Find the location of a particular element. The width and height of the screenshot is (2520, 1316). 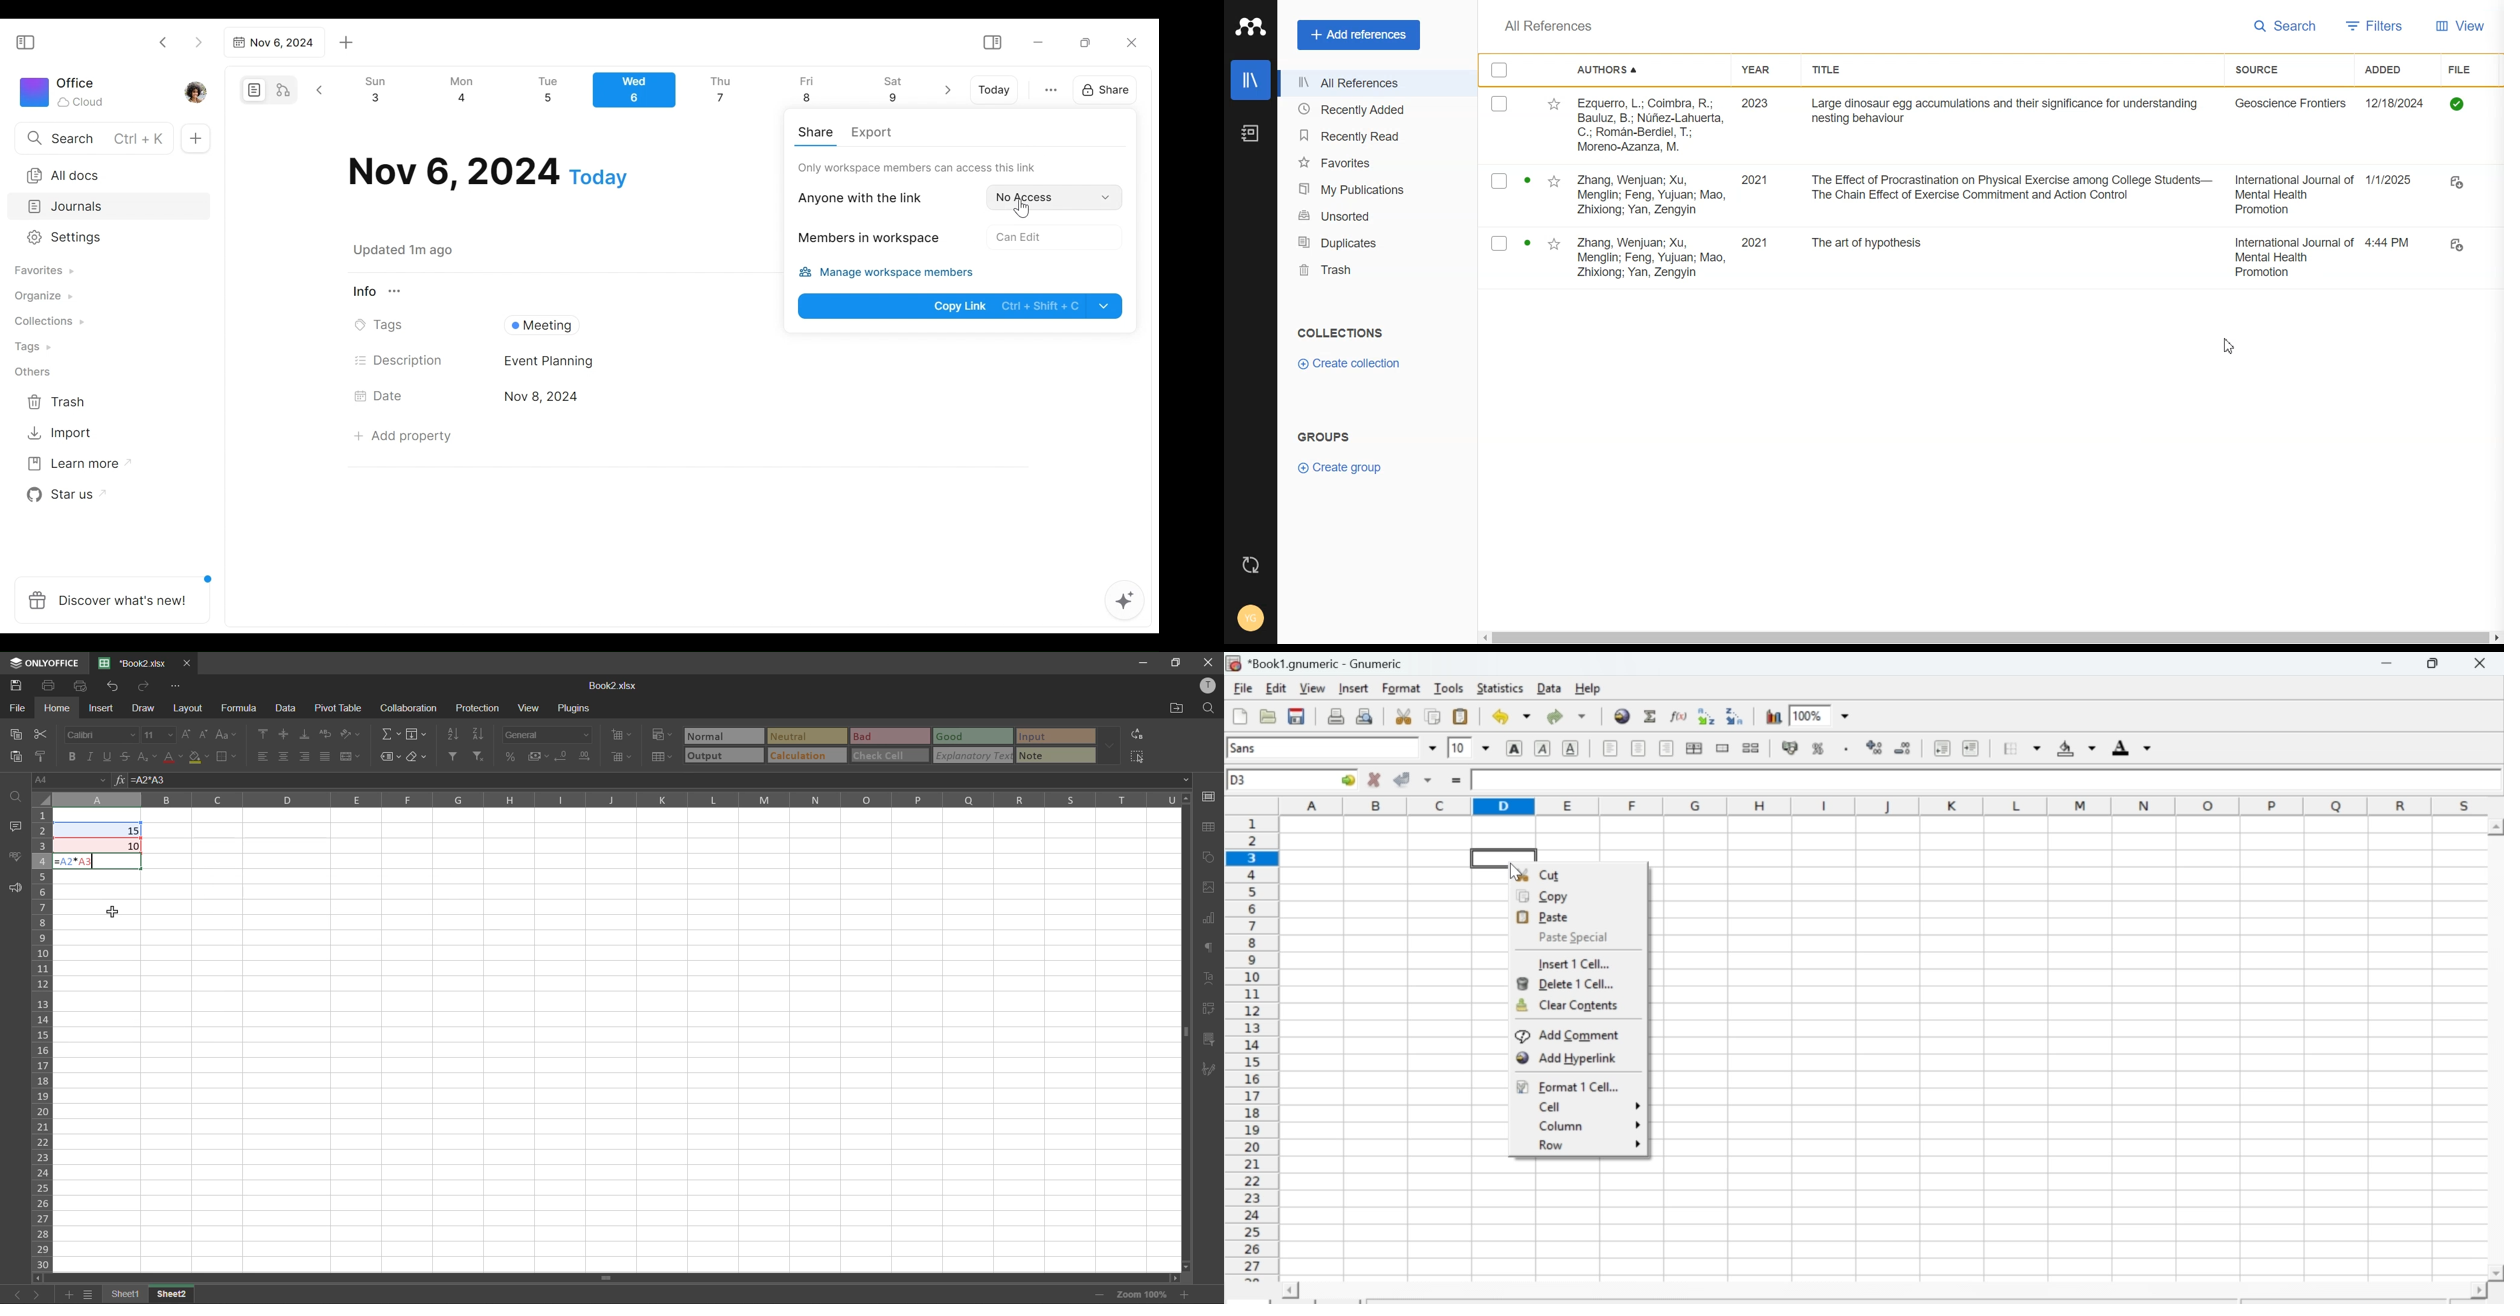

Edit is located at coordinates (1277, 687).